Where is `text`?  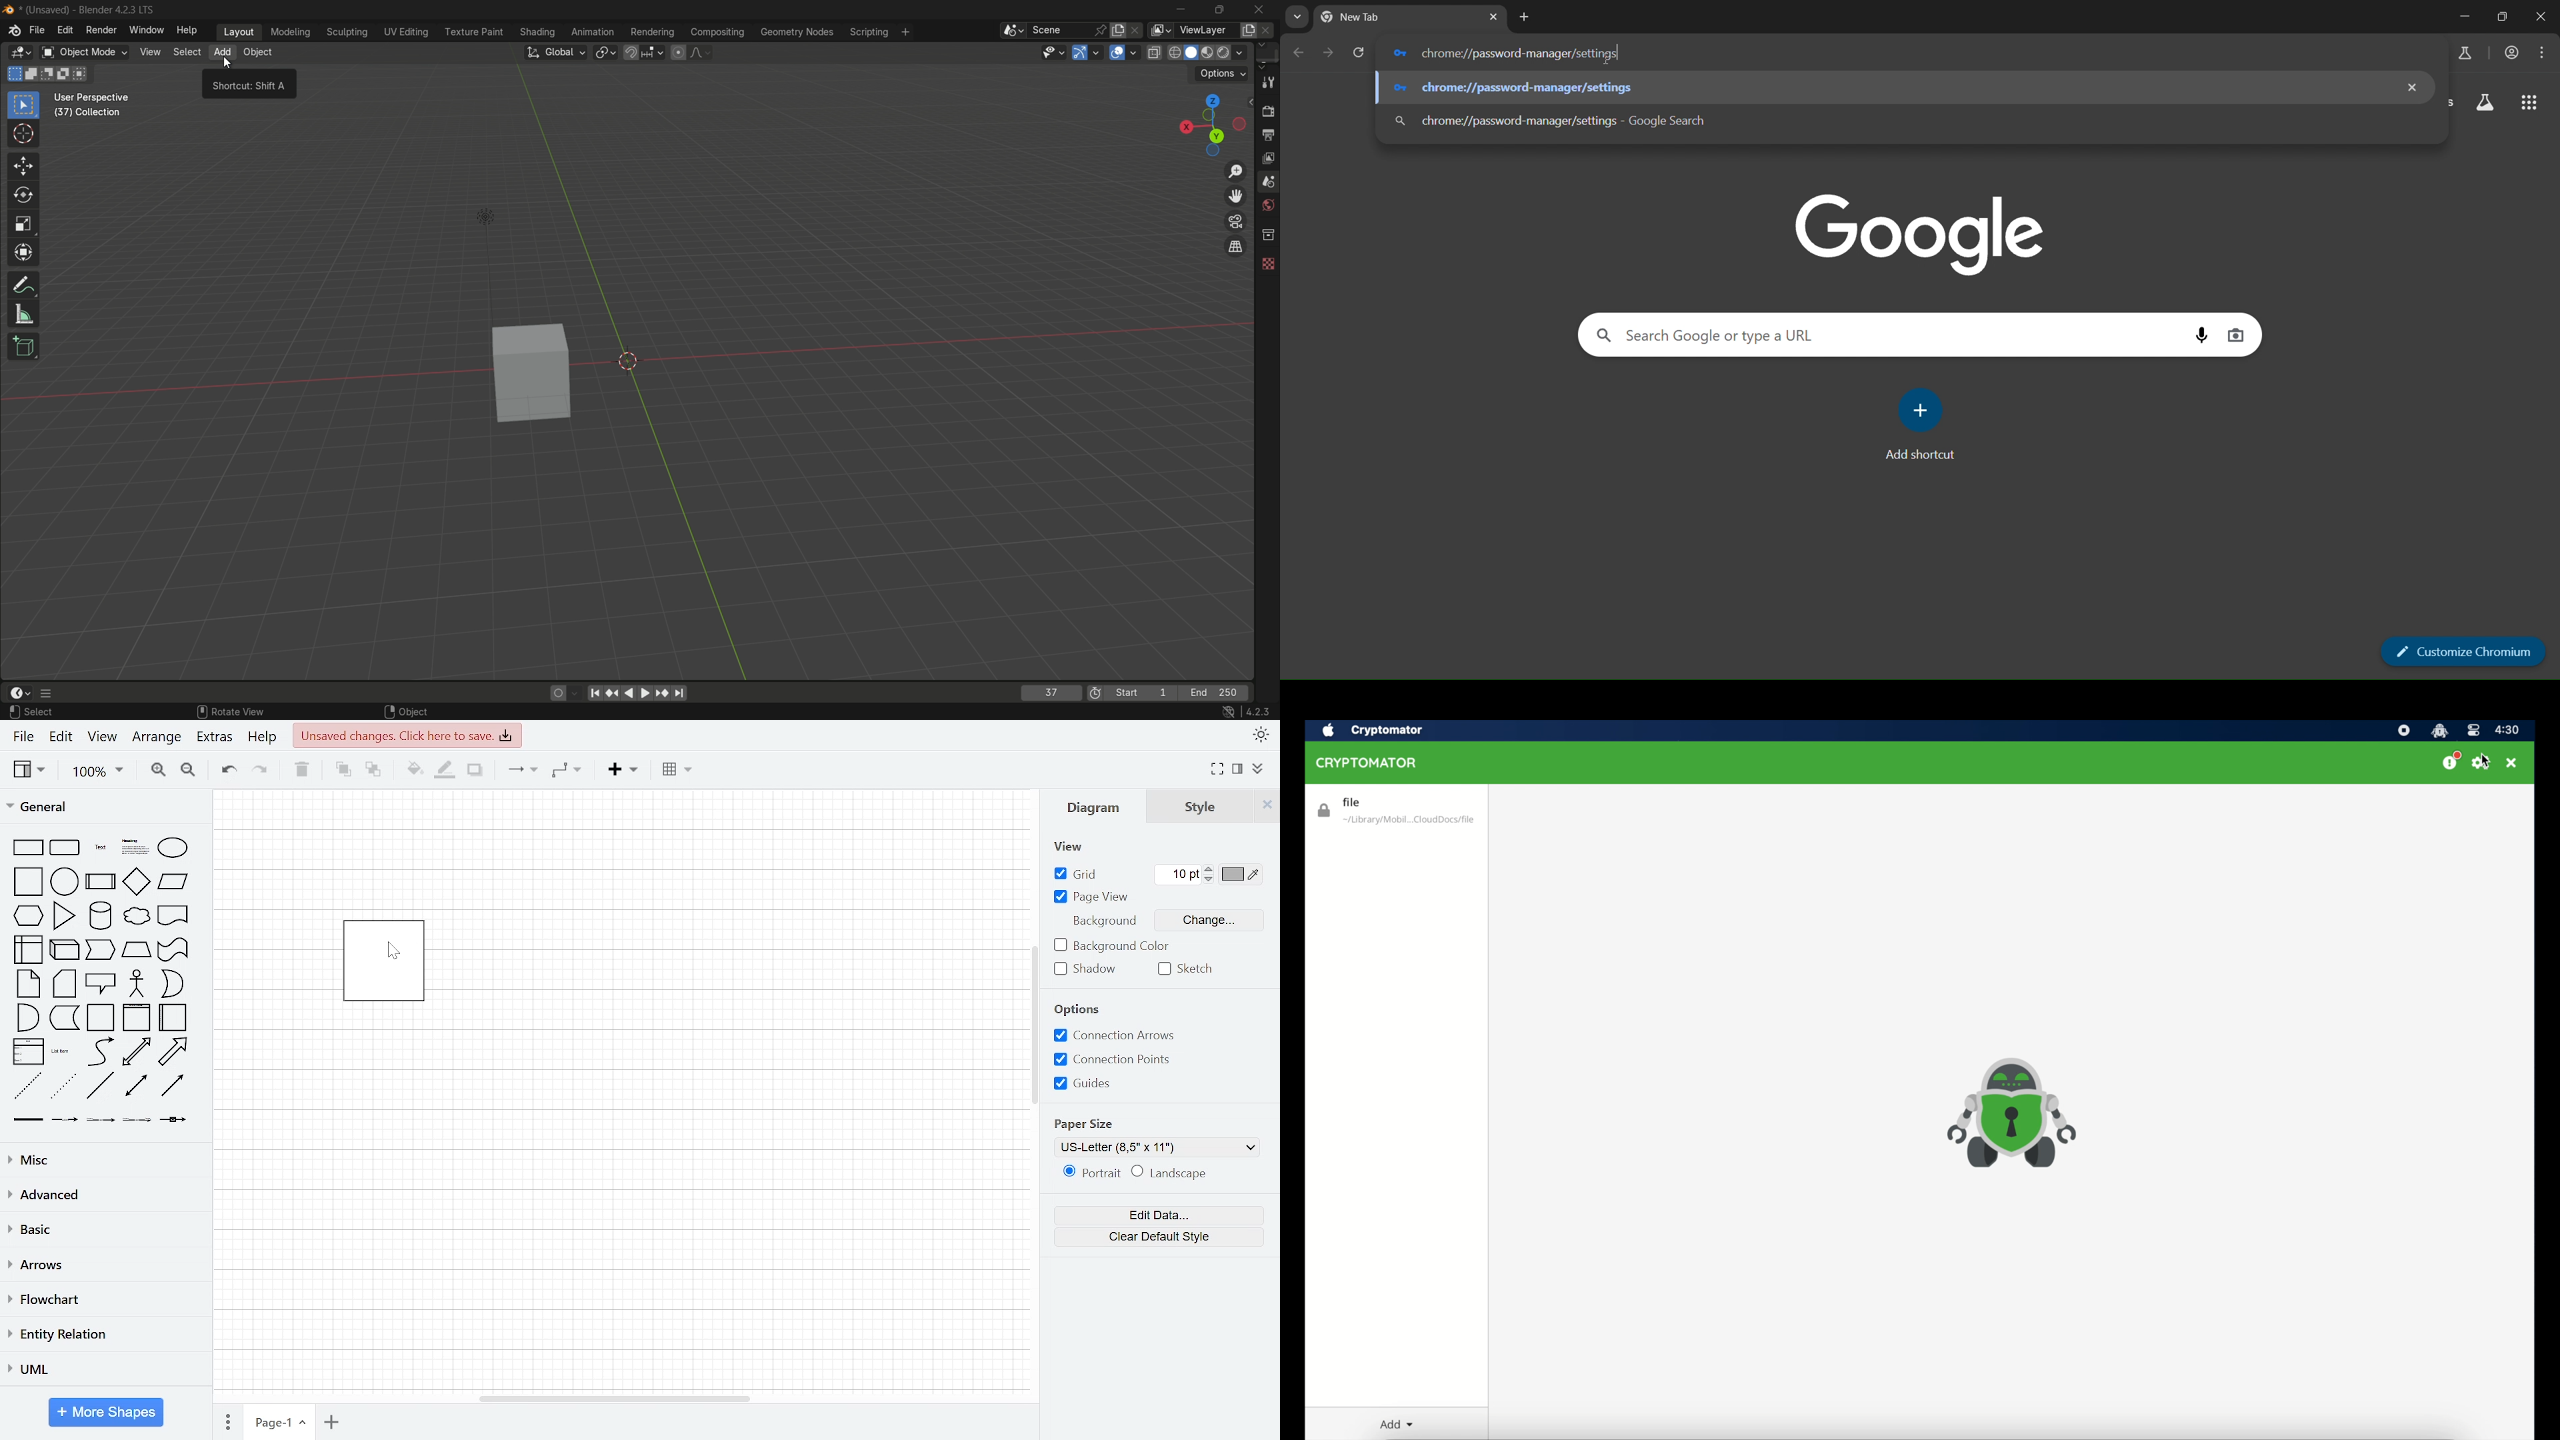 text is located at coordinates (100, 847).